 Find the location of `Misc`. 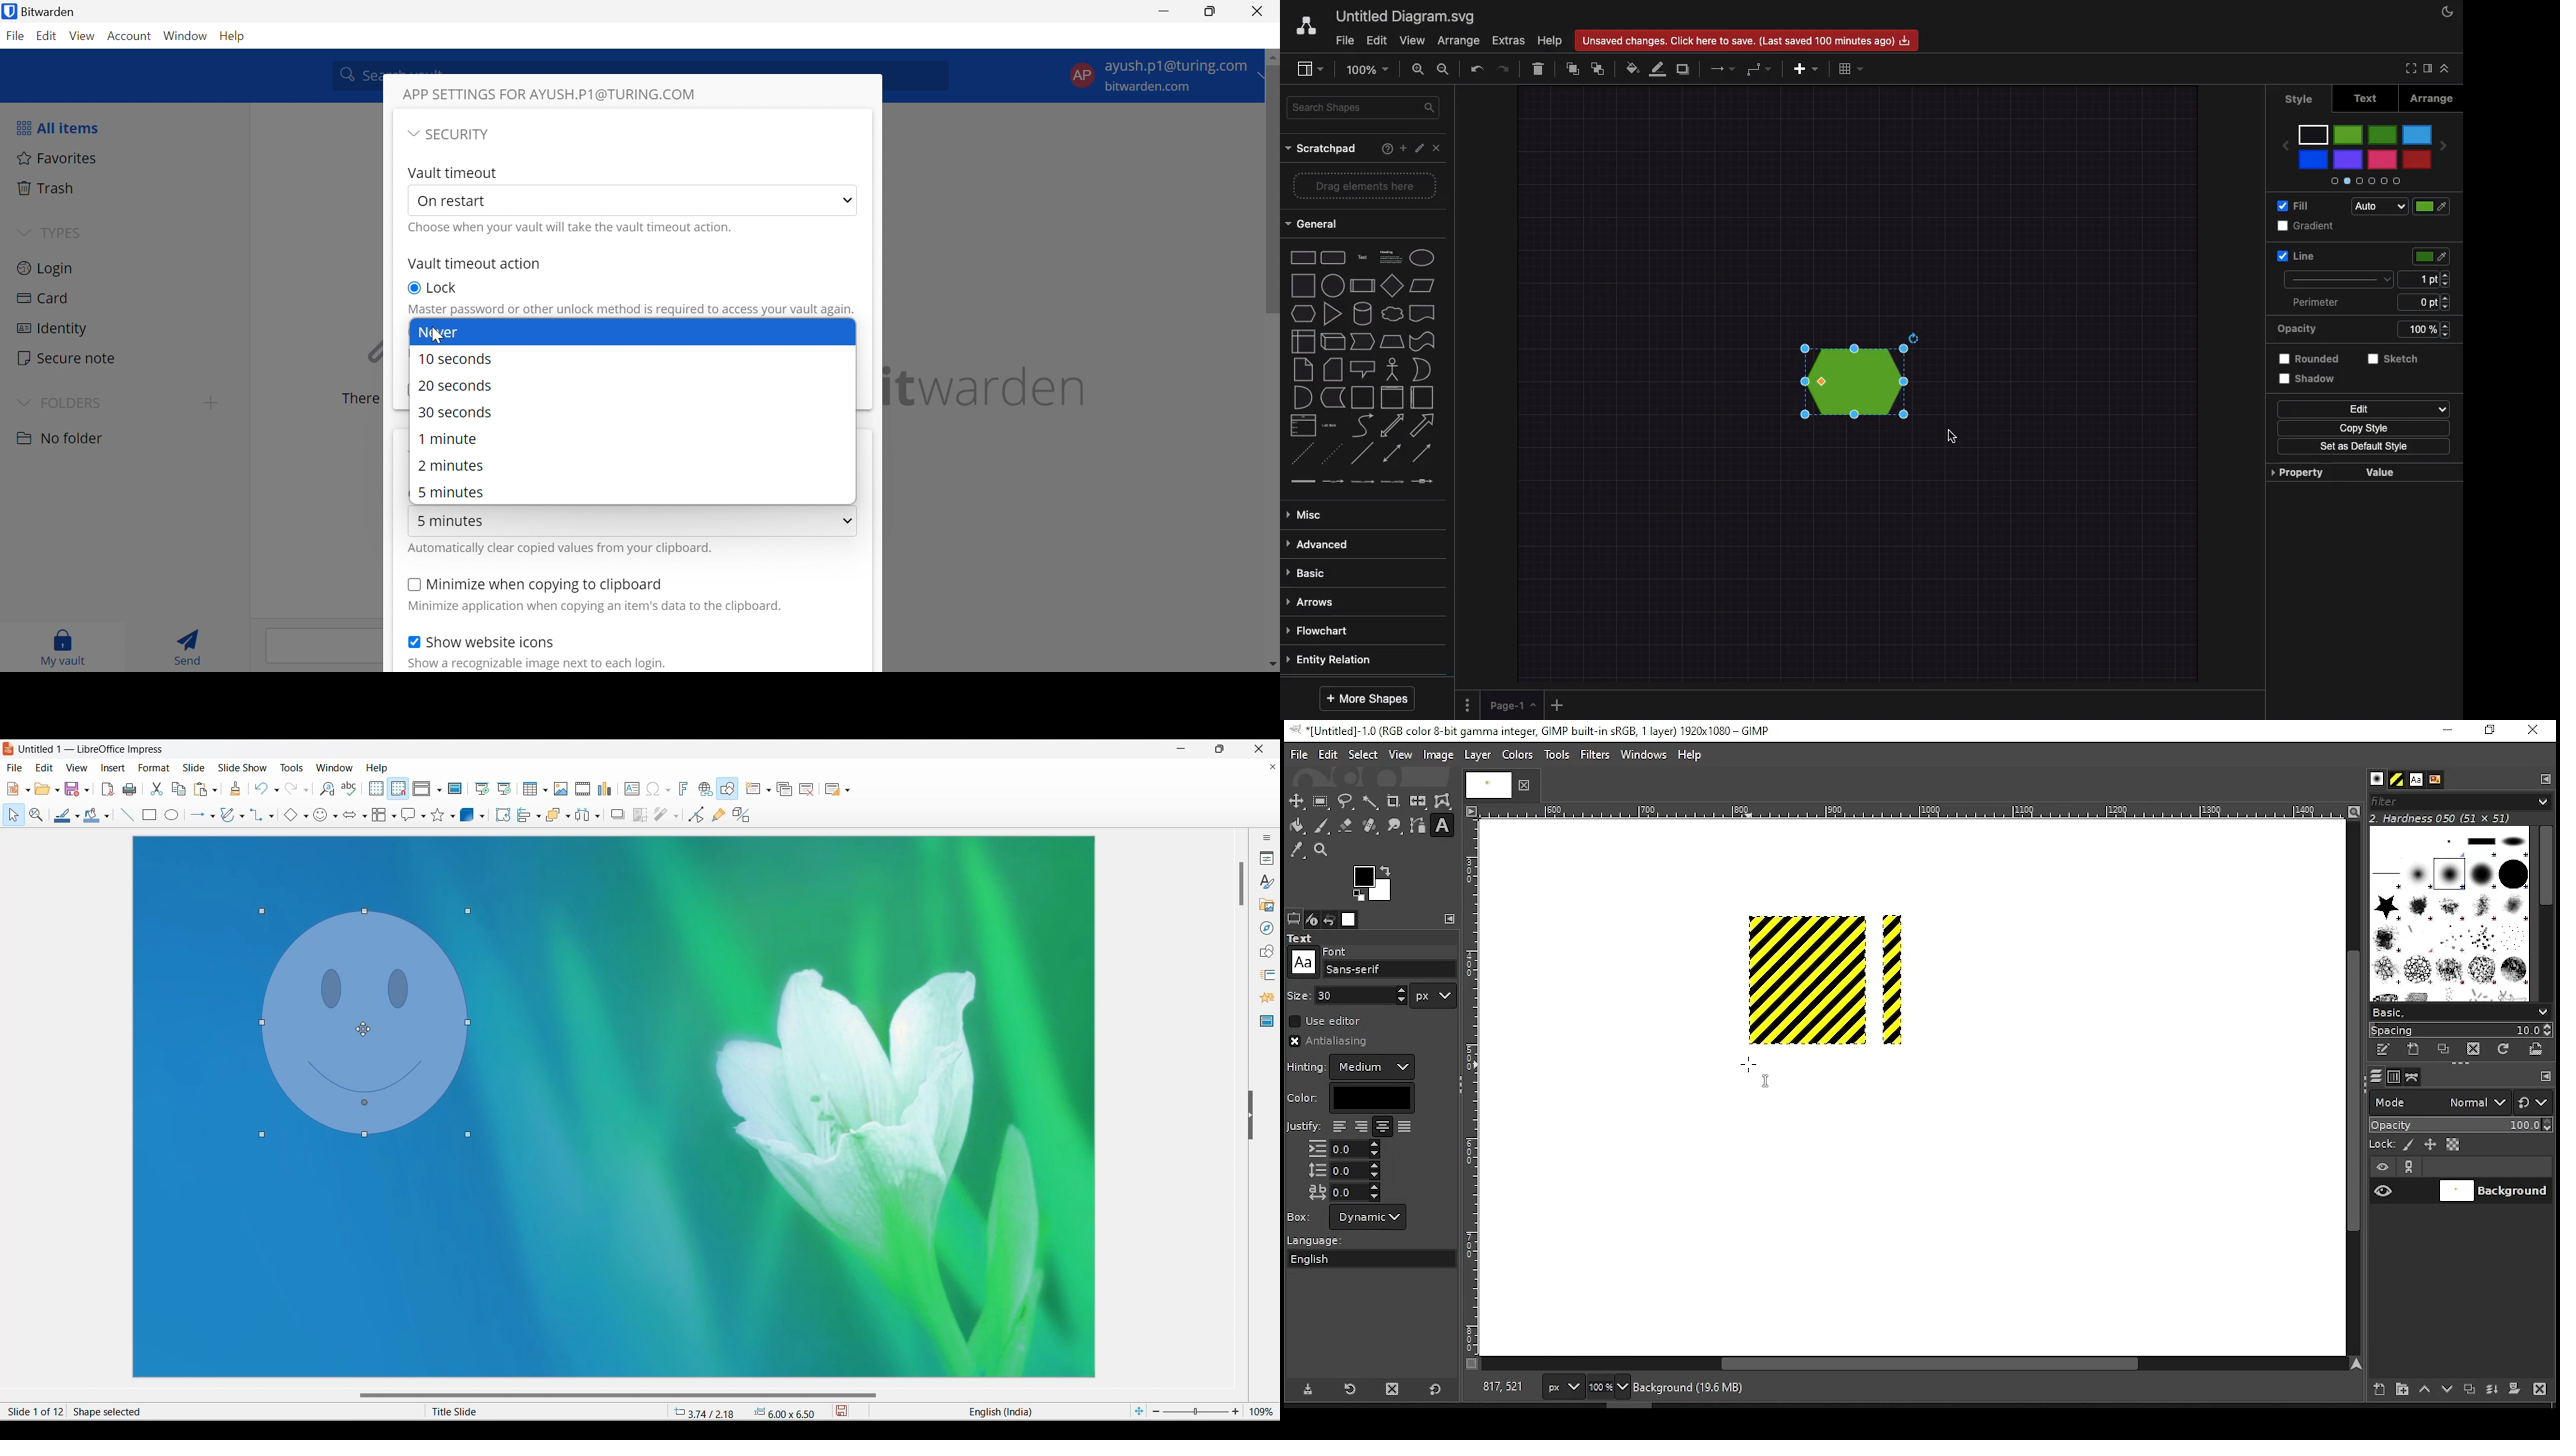

Misc is located at coordinates (1310, 516).